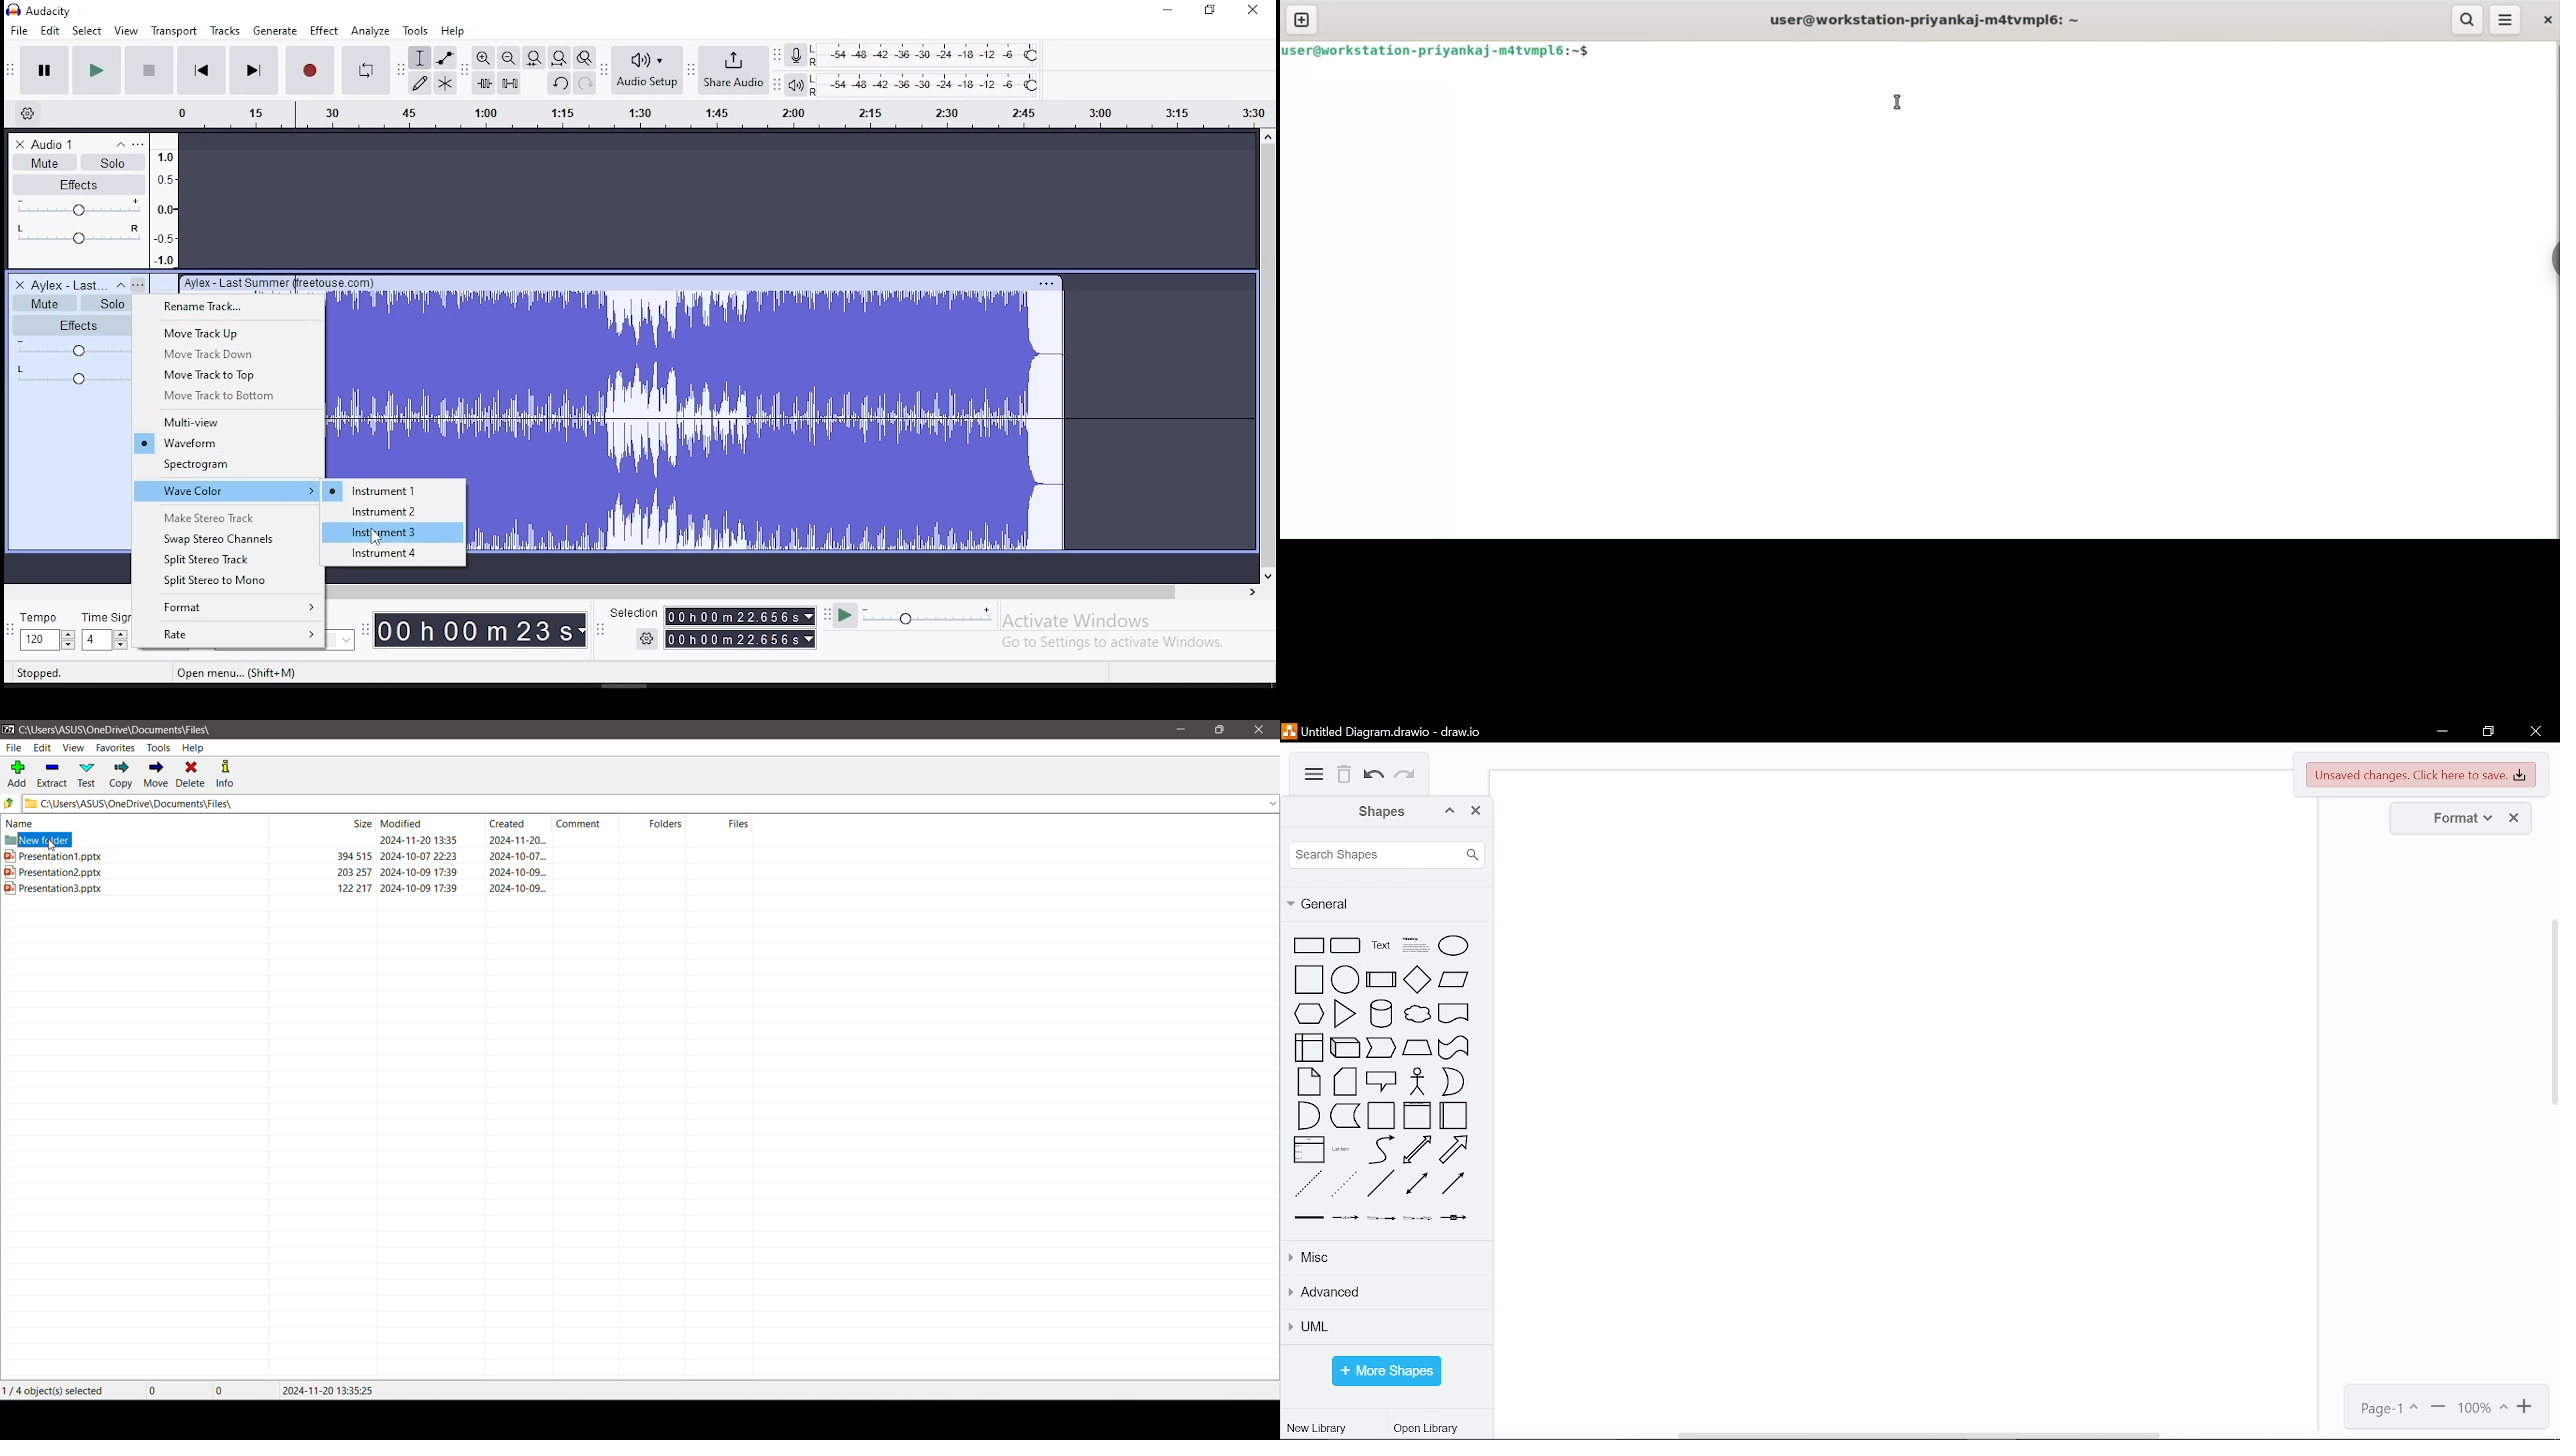 The height and width of the screenshot is (1456, 2576). What do you see at coordinates (43, 302) in the screenshot?
I see `mute` at bounding box center [43, 302].